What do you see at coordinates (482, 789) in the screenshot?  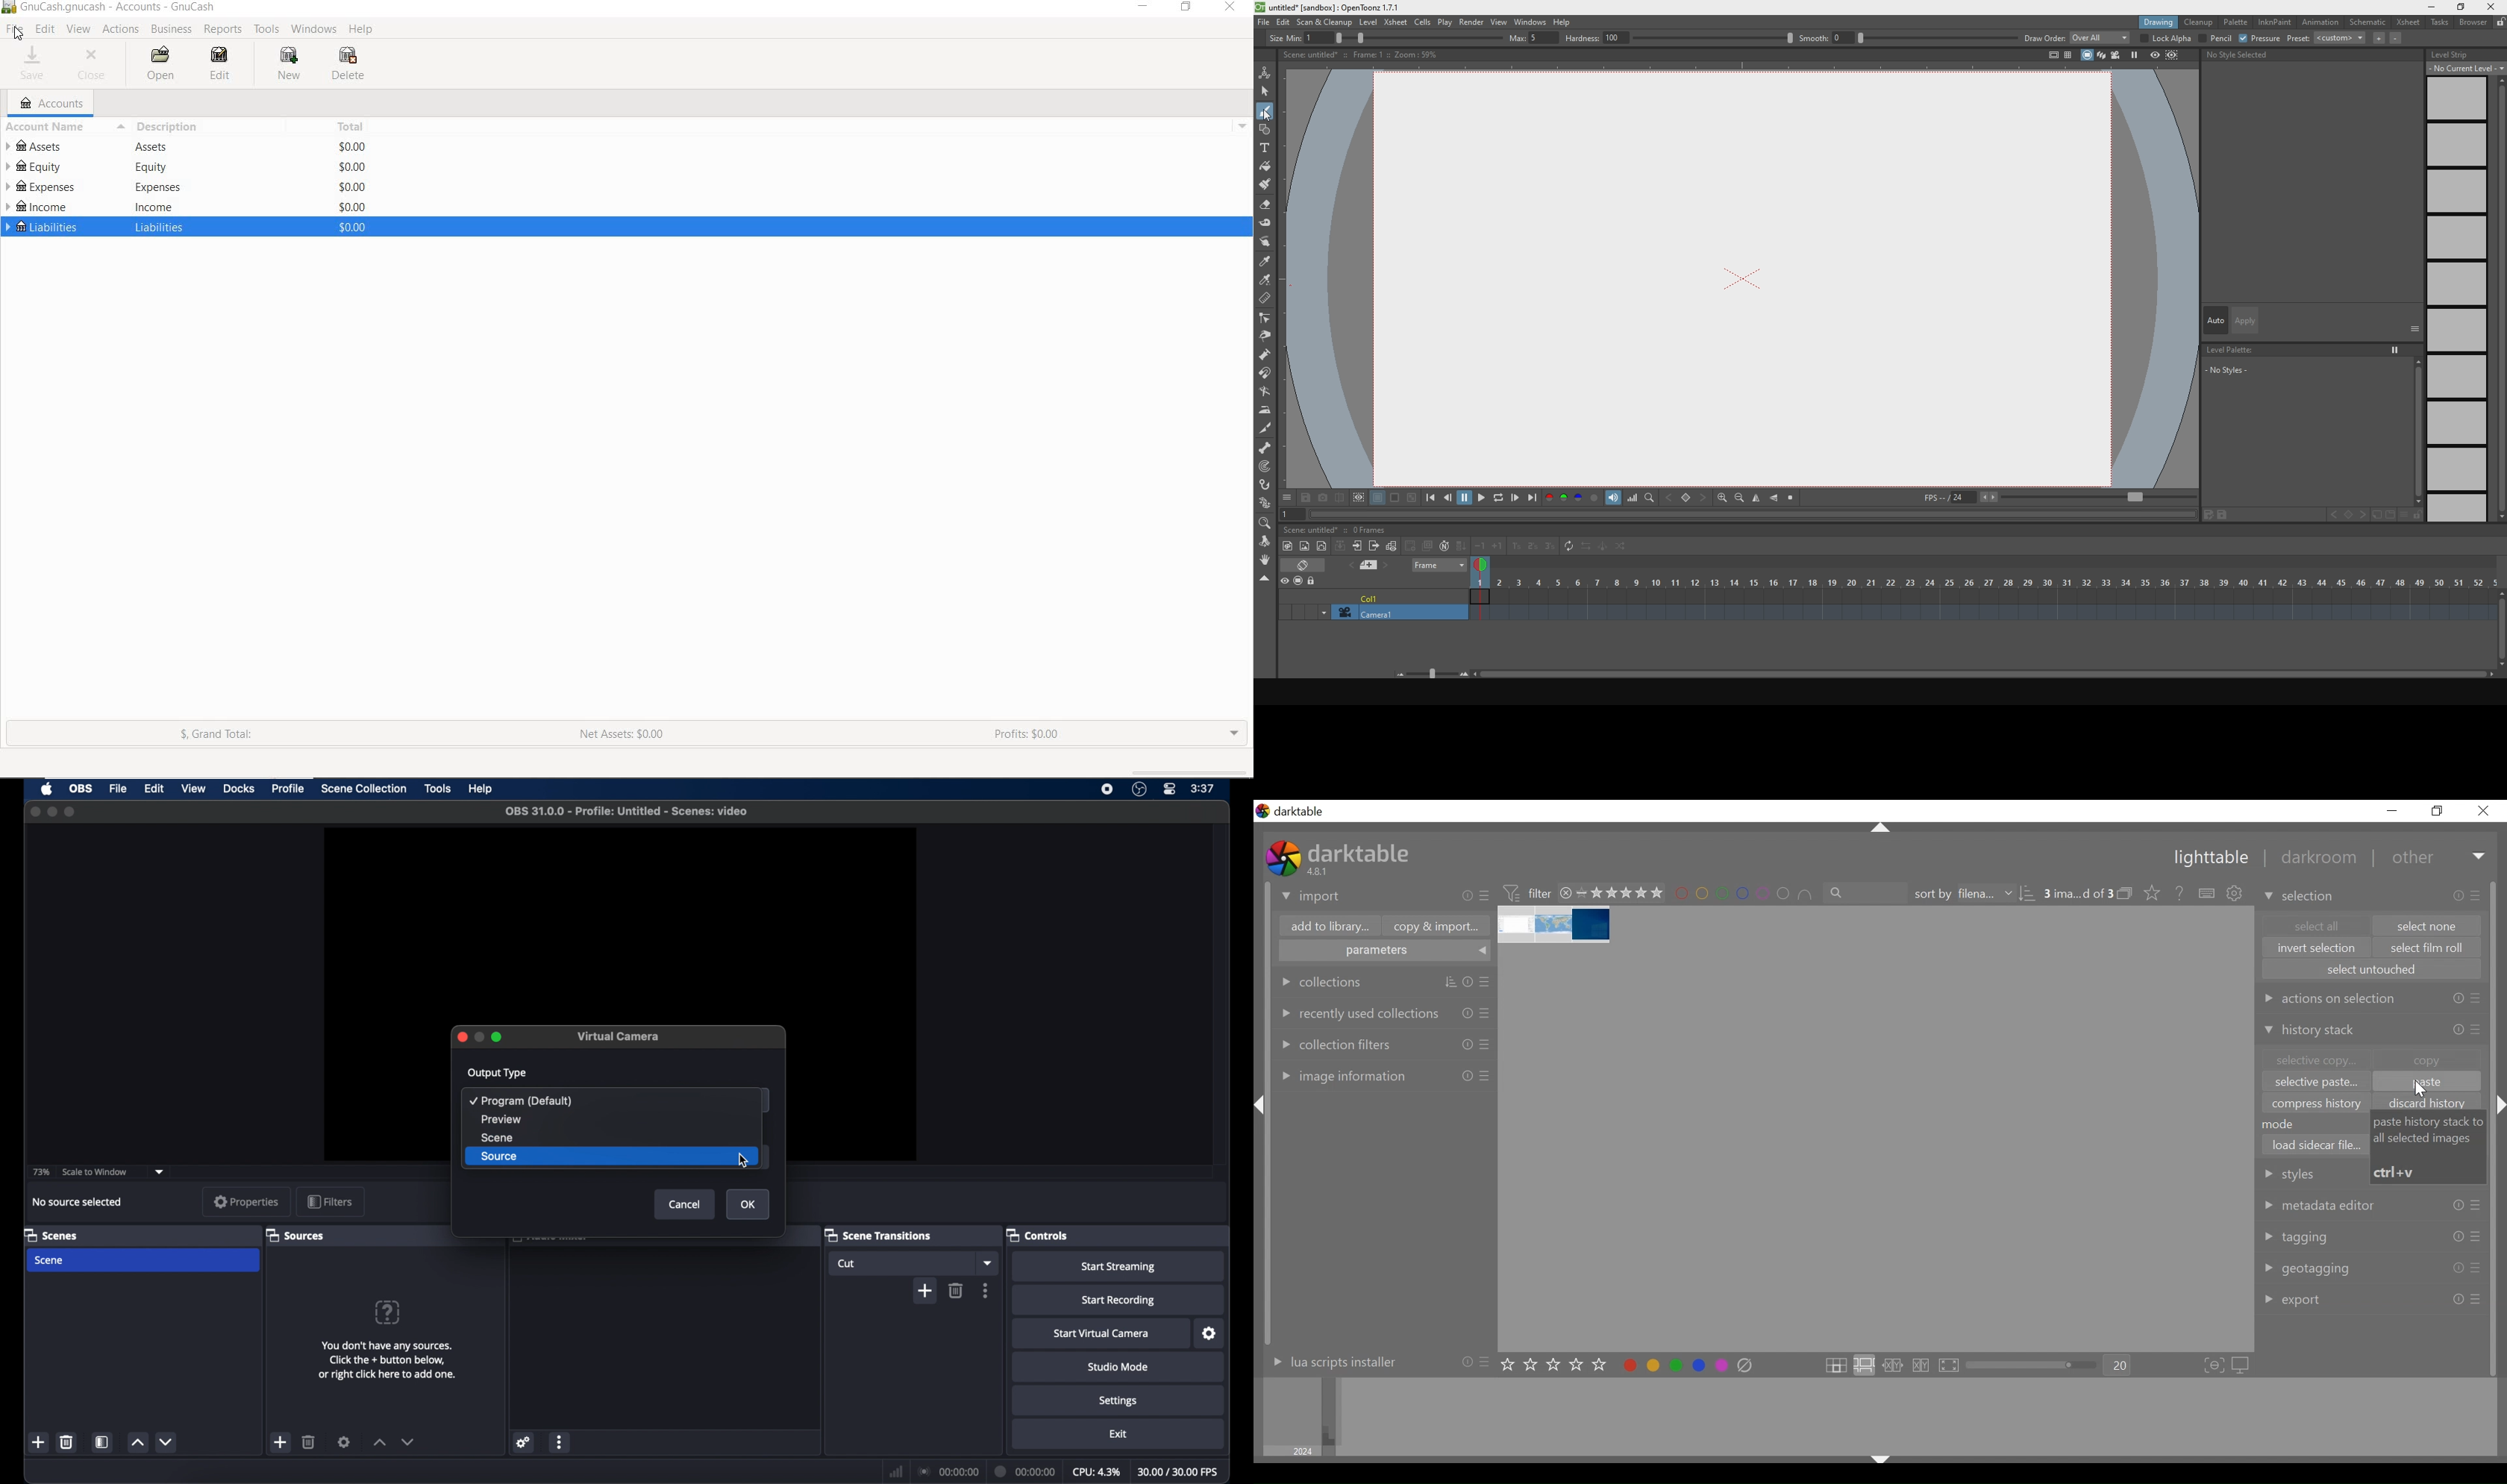 I see `help` at bounding box center [482, 789].